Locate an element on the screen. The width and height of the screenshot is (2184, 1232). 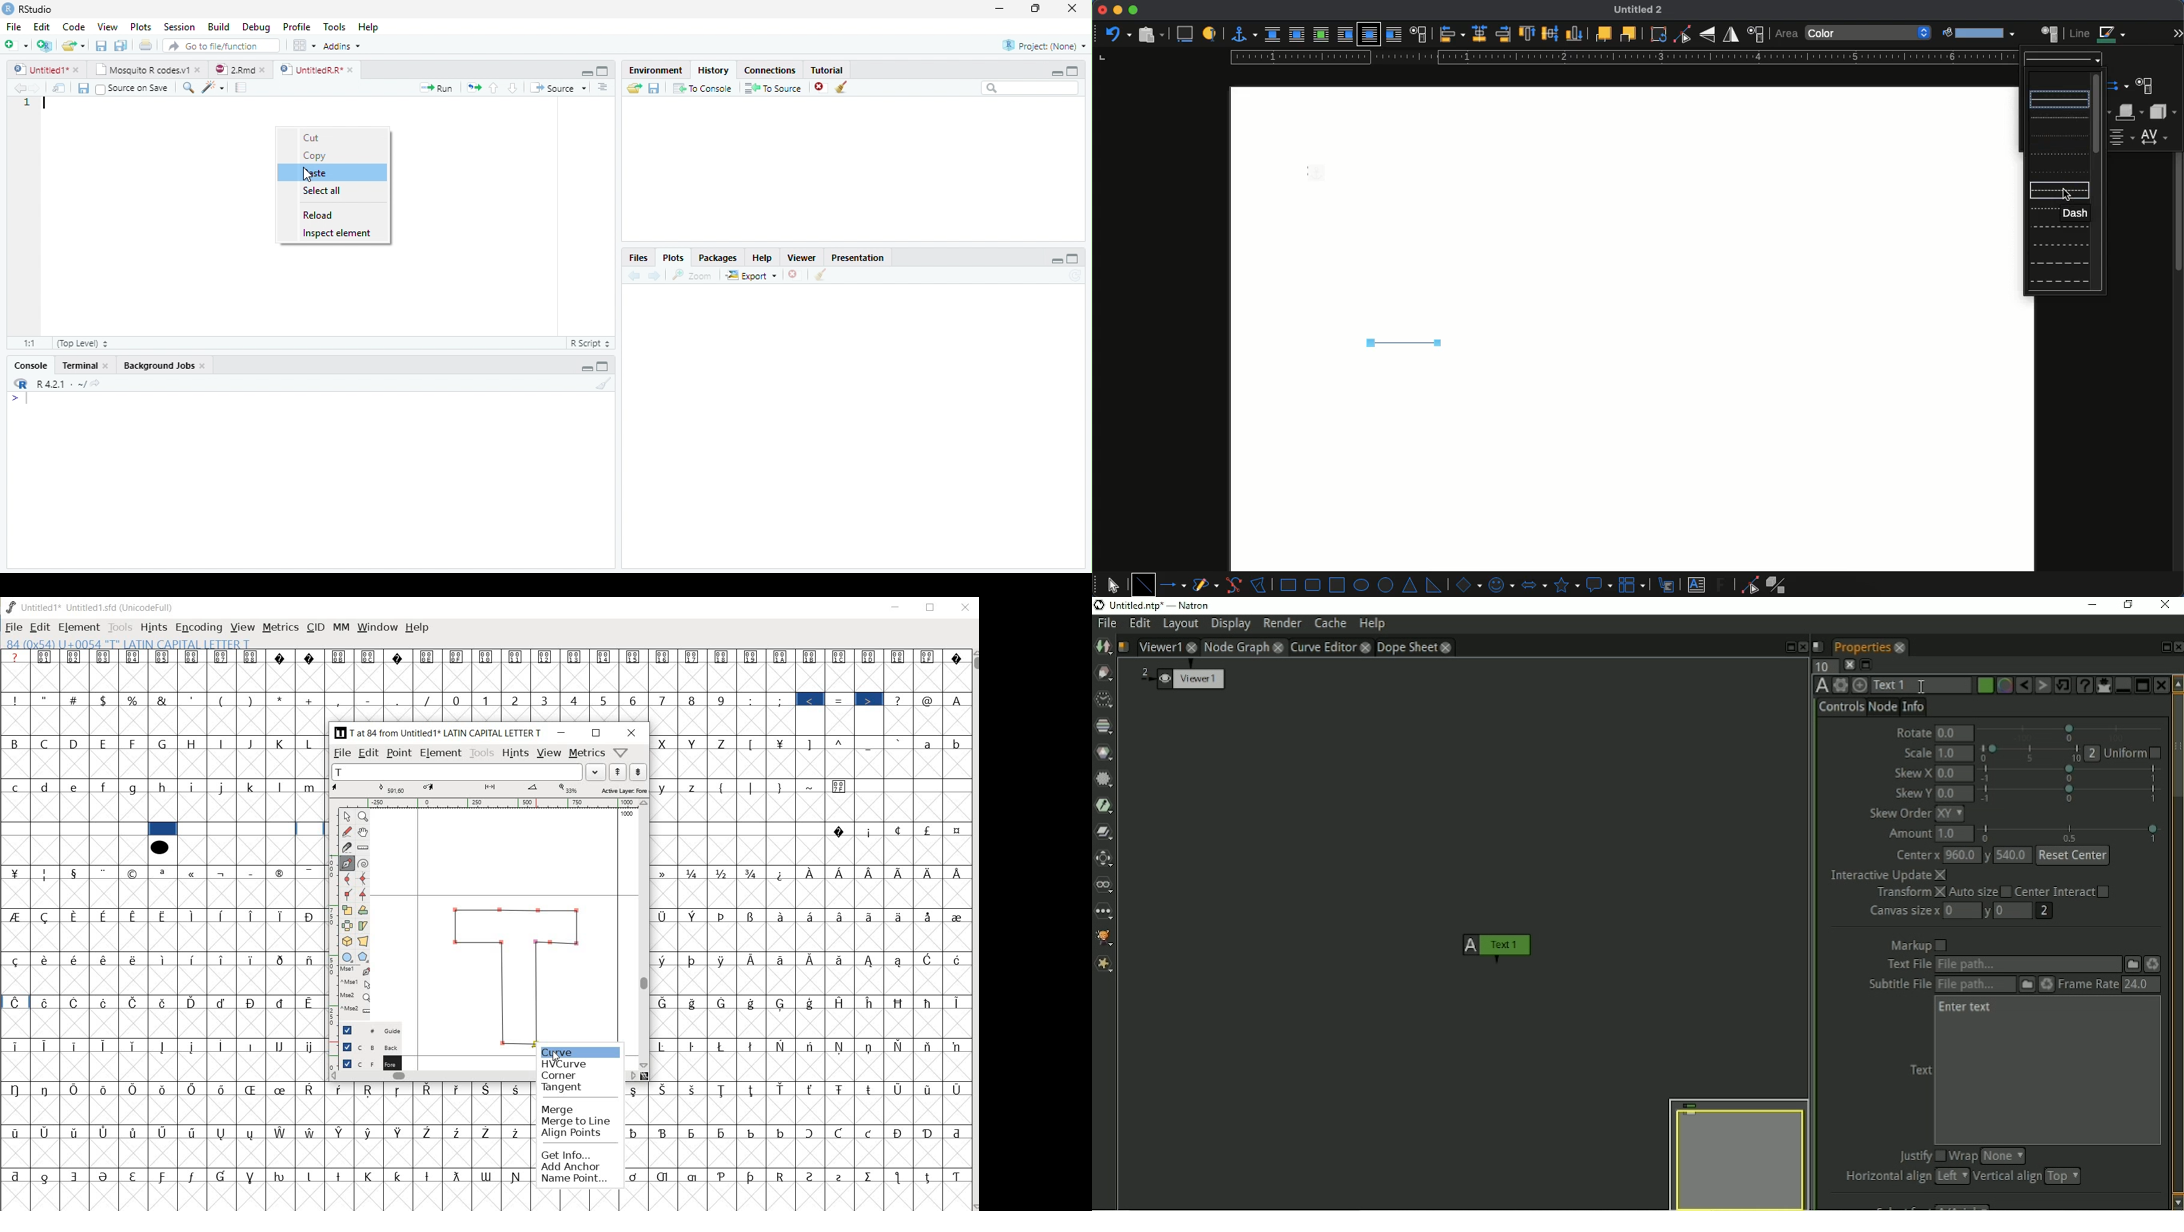
empty spaces is located at coordinates (740, 830).